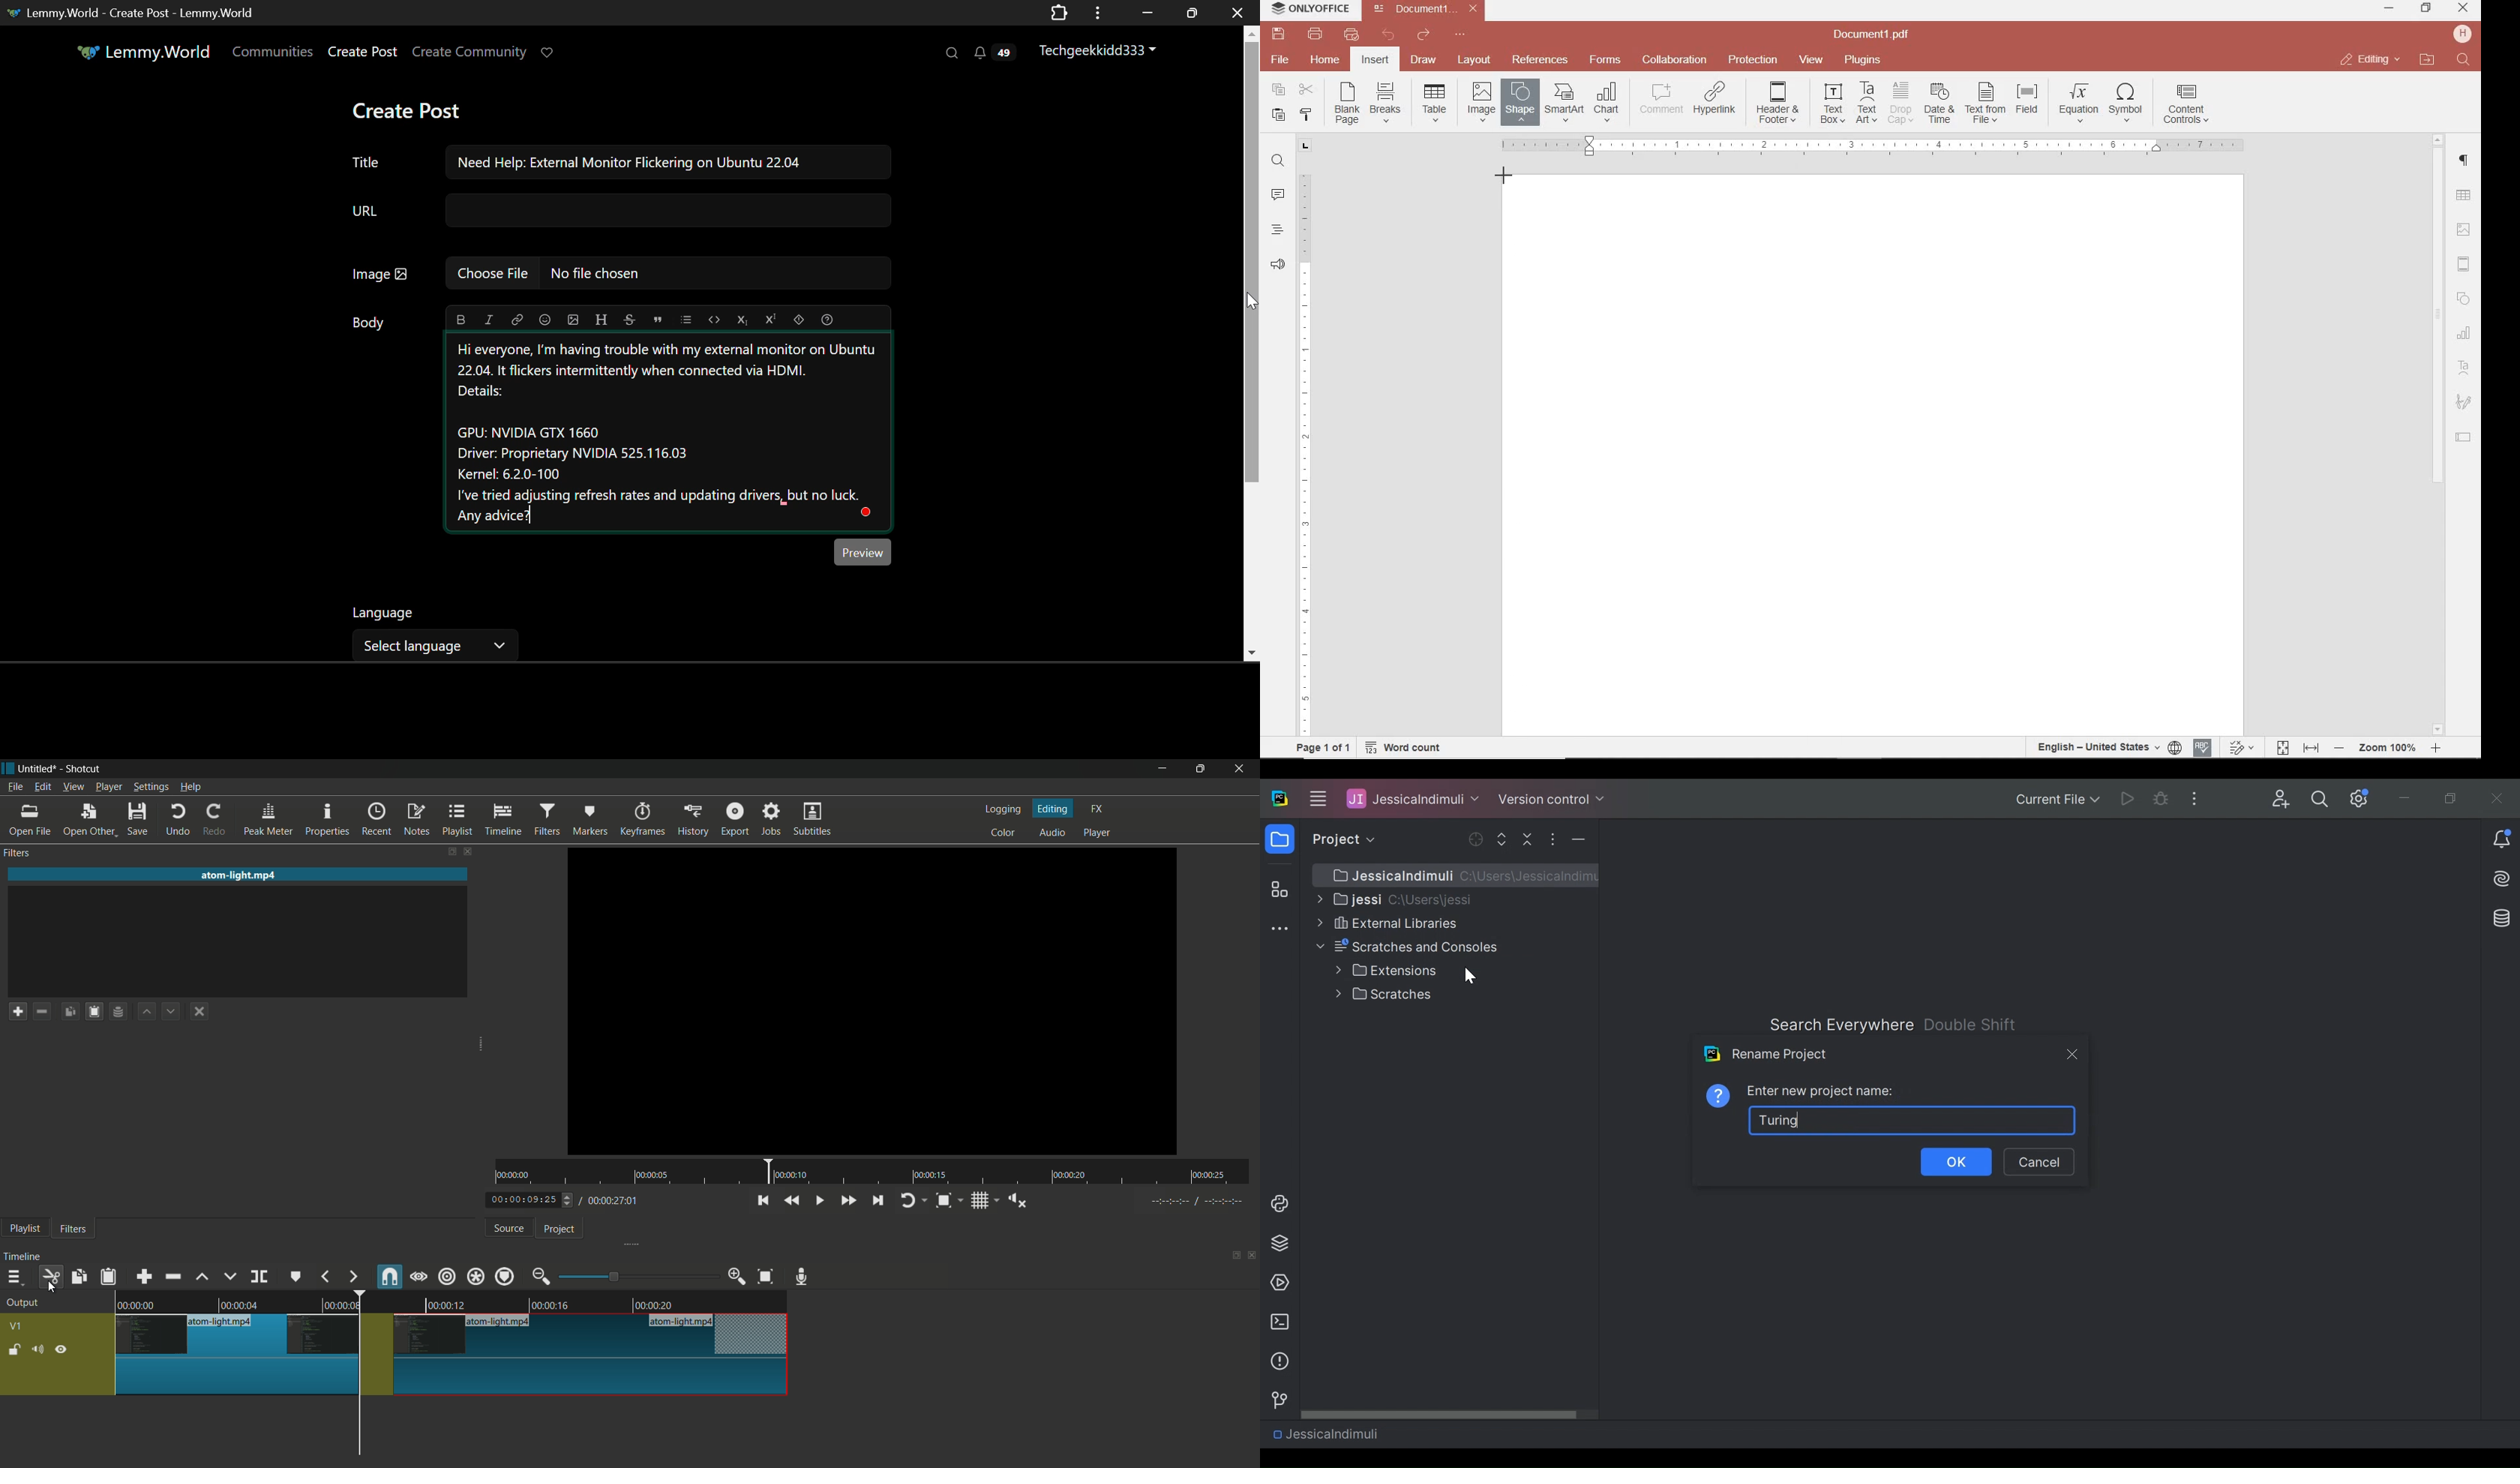 The height and width of the screenshot is (1484, 2520). Describe the element at coordinates (2281, 799) in the screenshot. I see `Code with Me` at that location.